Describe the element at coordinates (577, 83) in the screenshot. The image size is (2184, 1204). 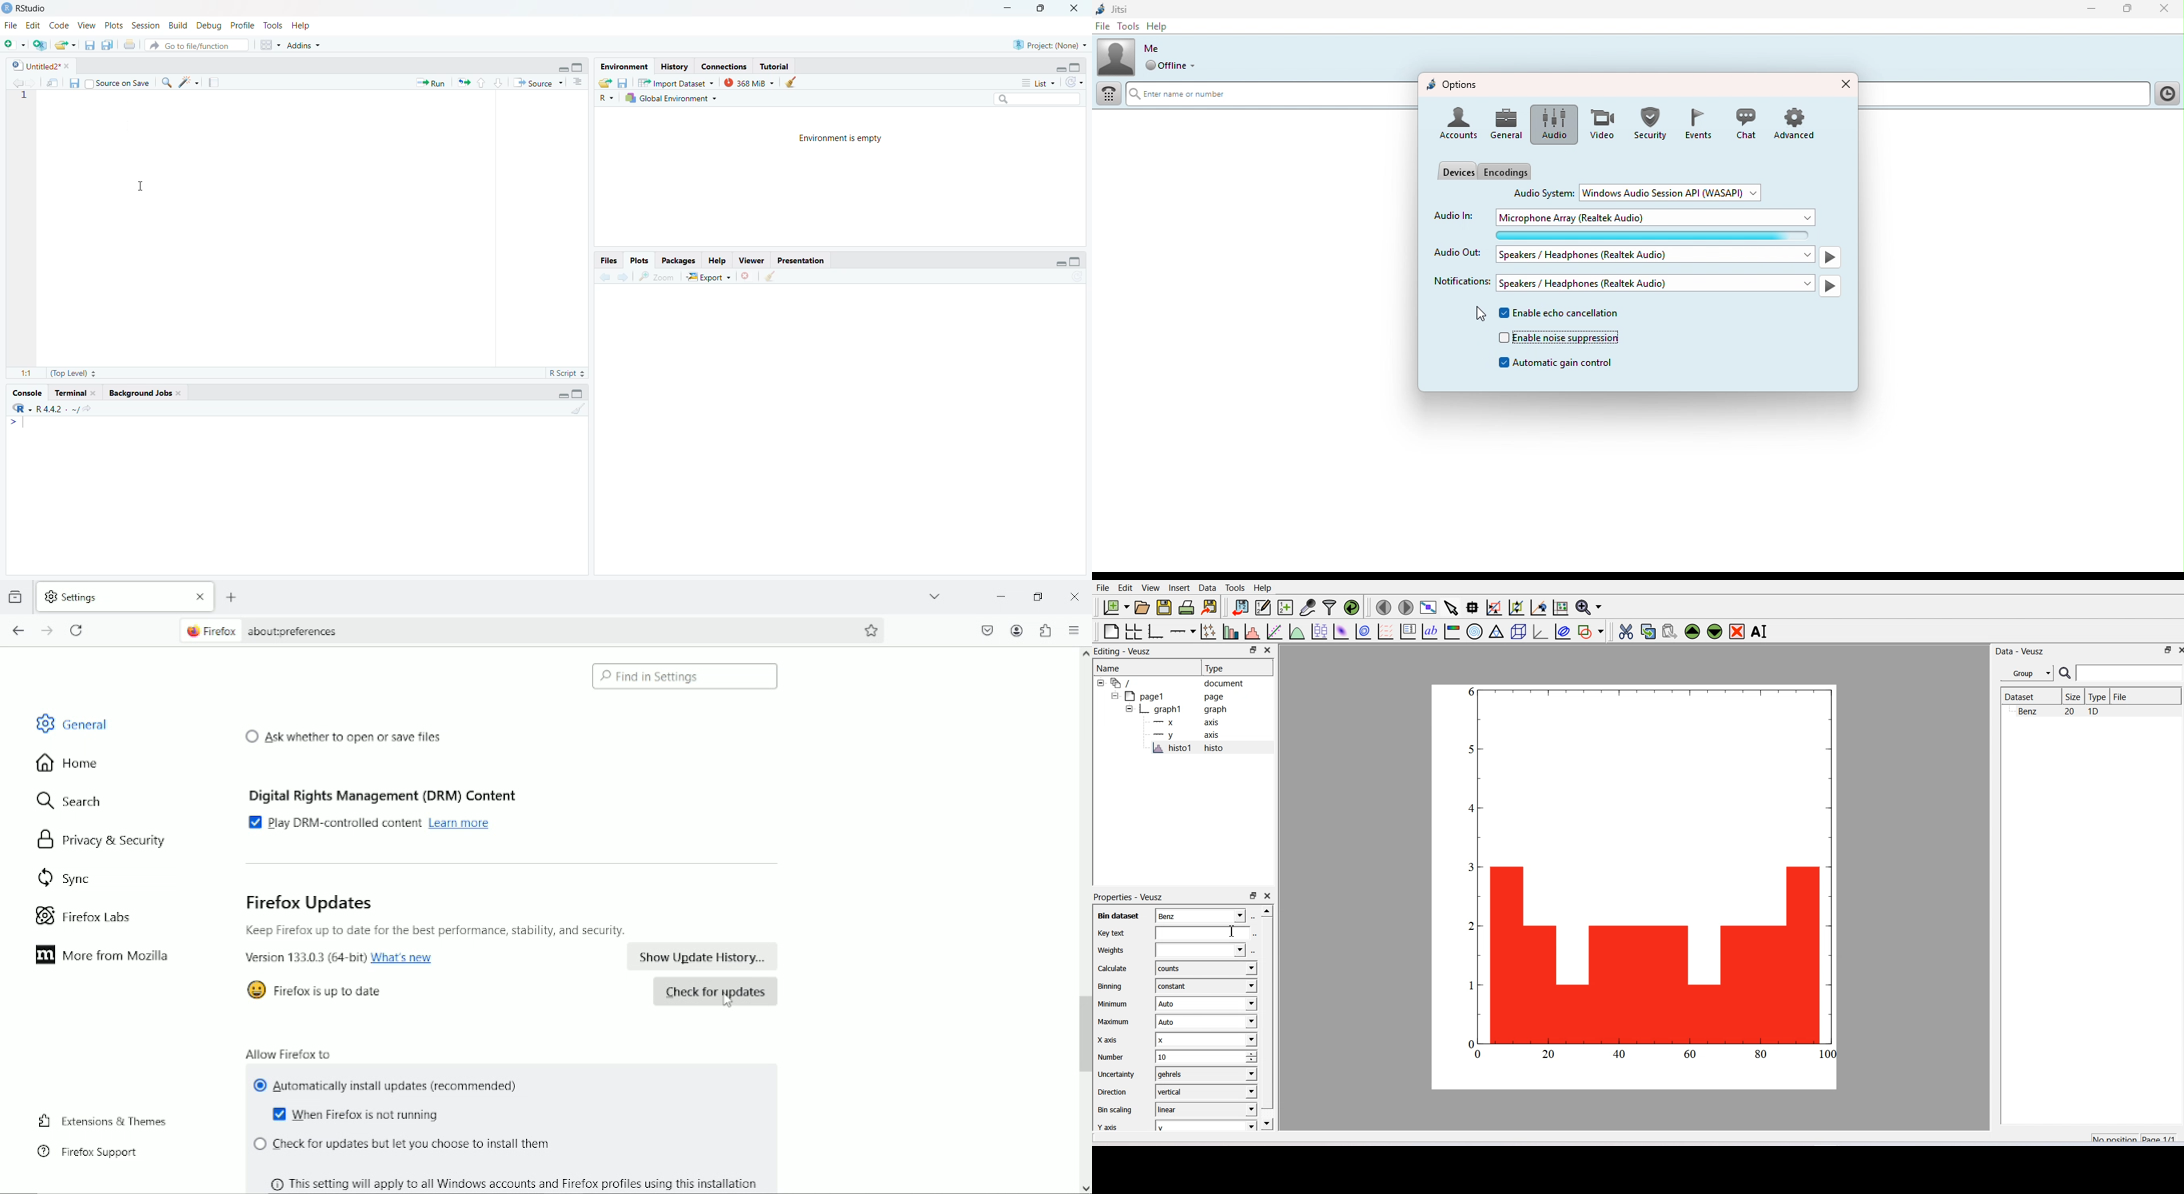
I see `options` at that location.